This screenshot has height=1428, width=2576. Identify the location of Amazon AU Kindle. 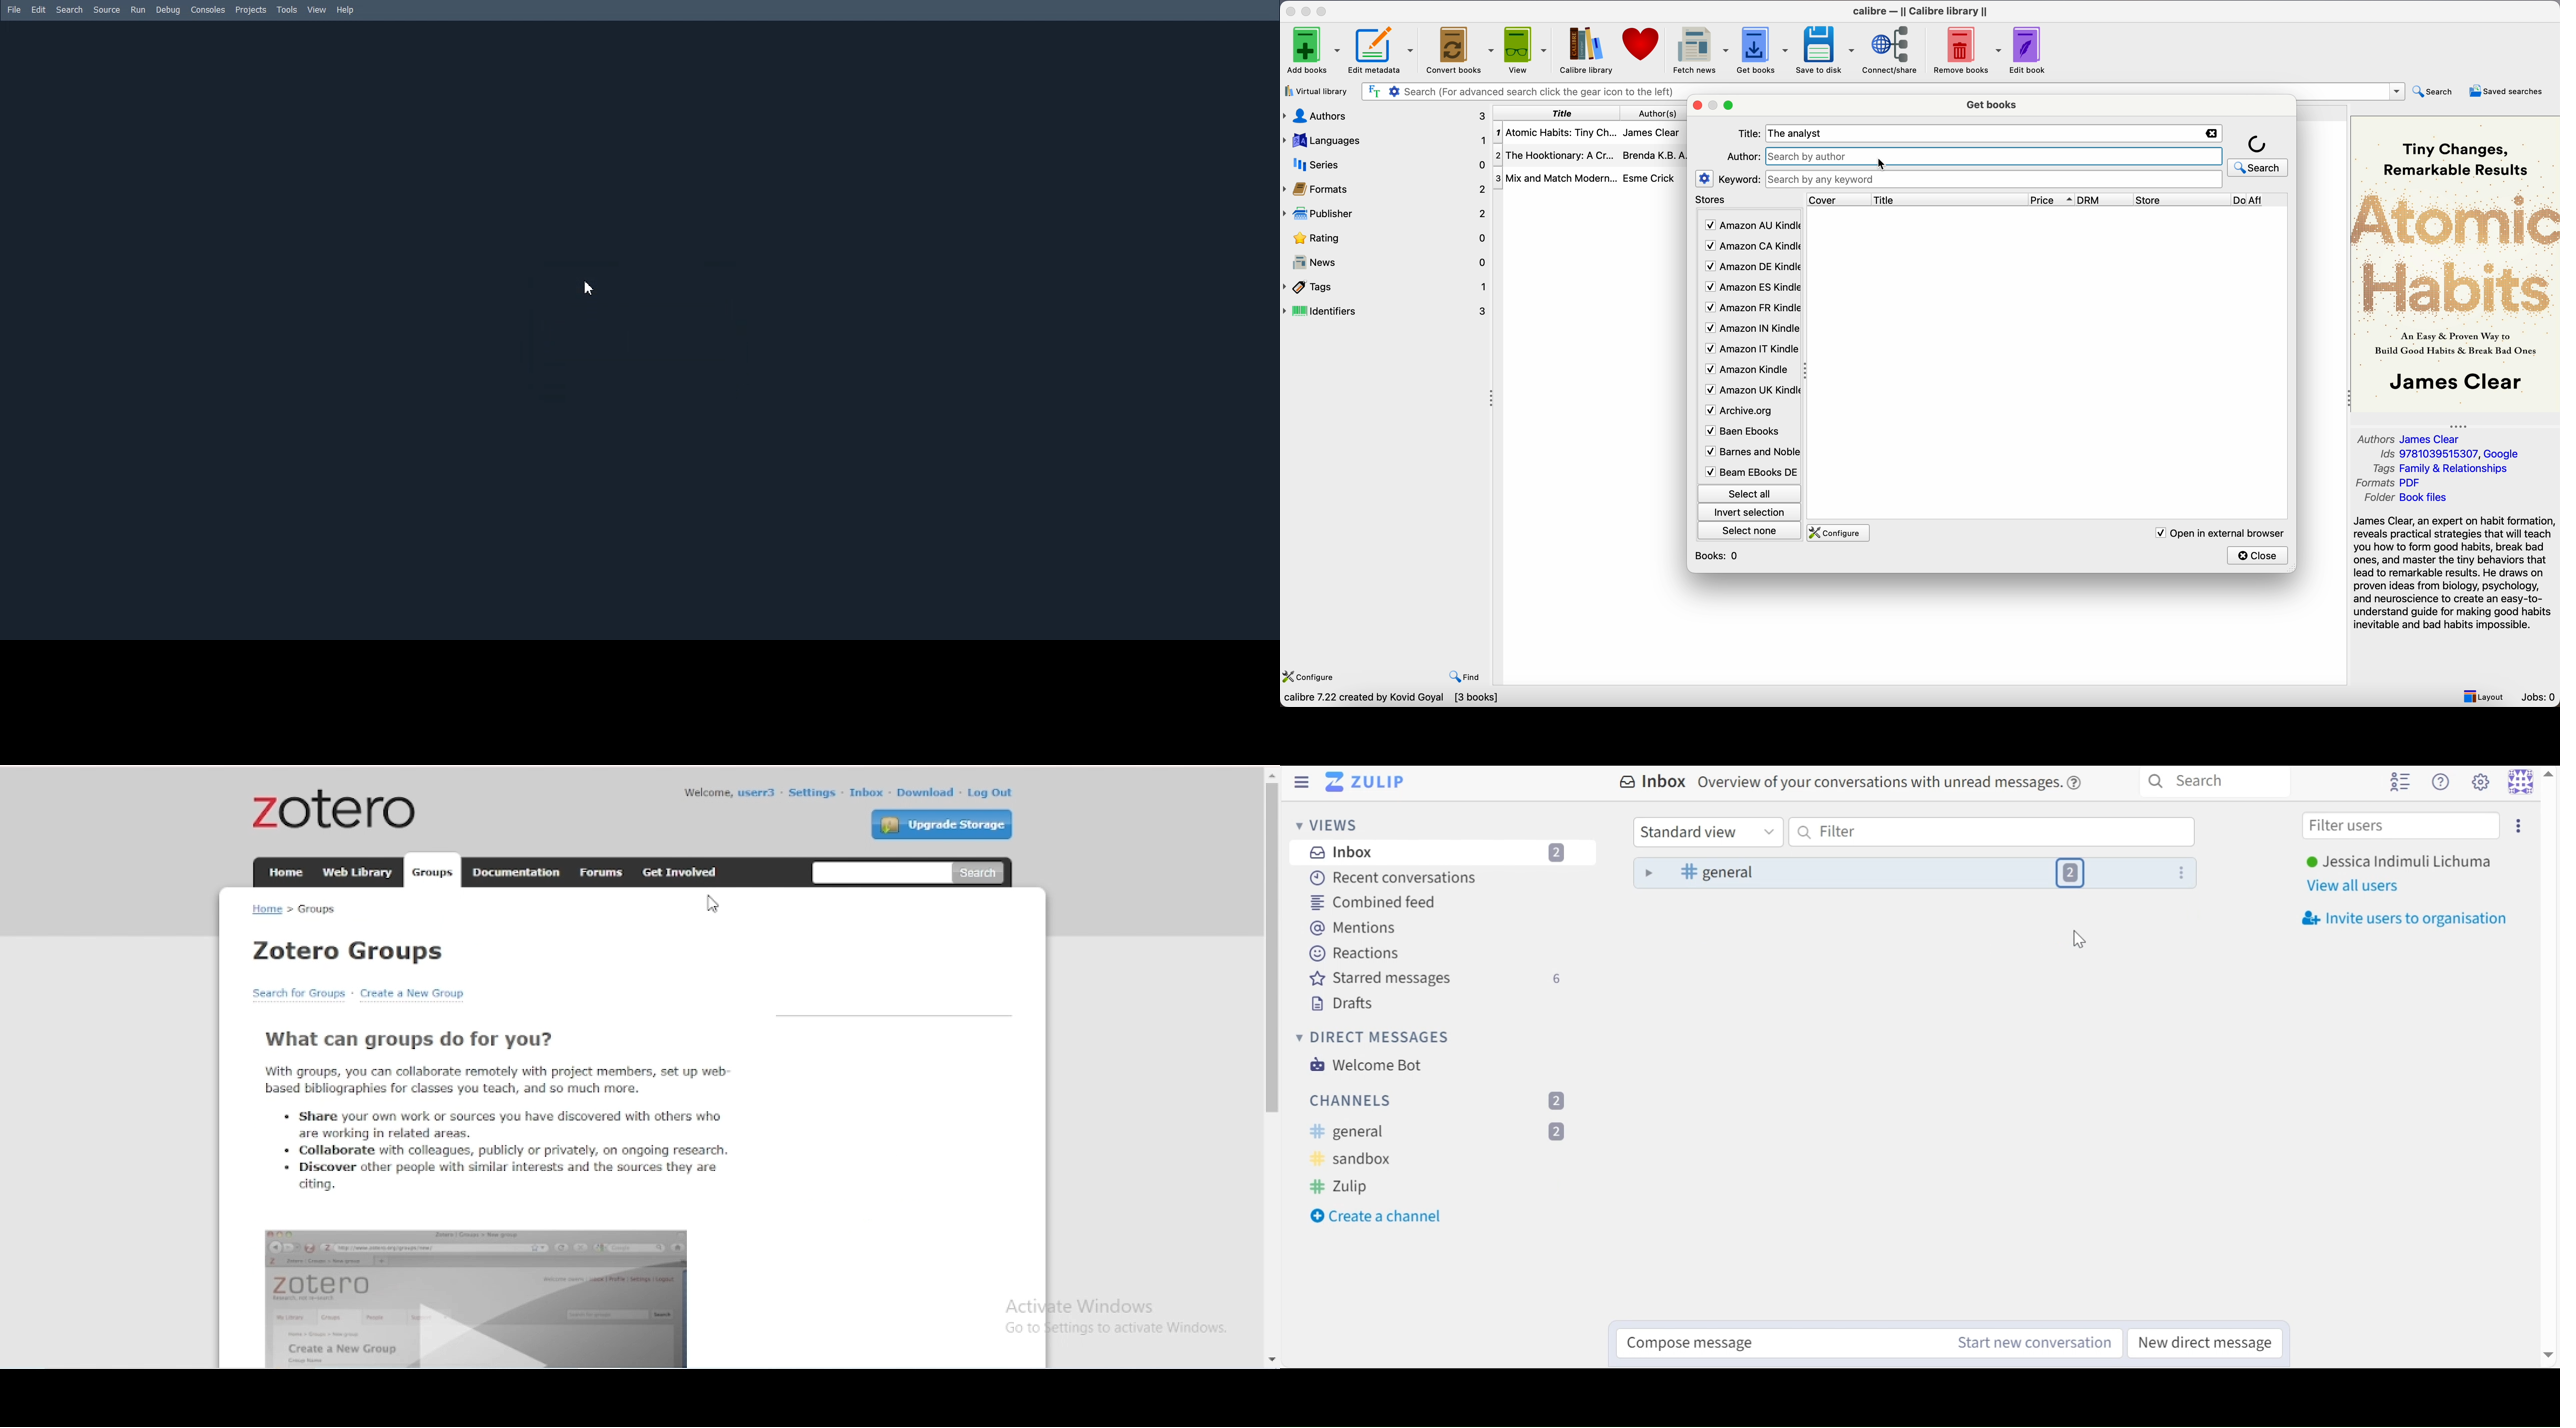
(1751, 226).